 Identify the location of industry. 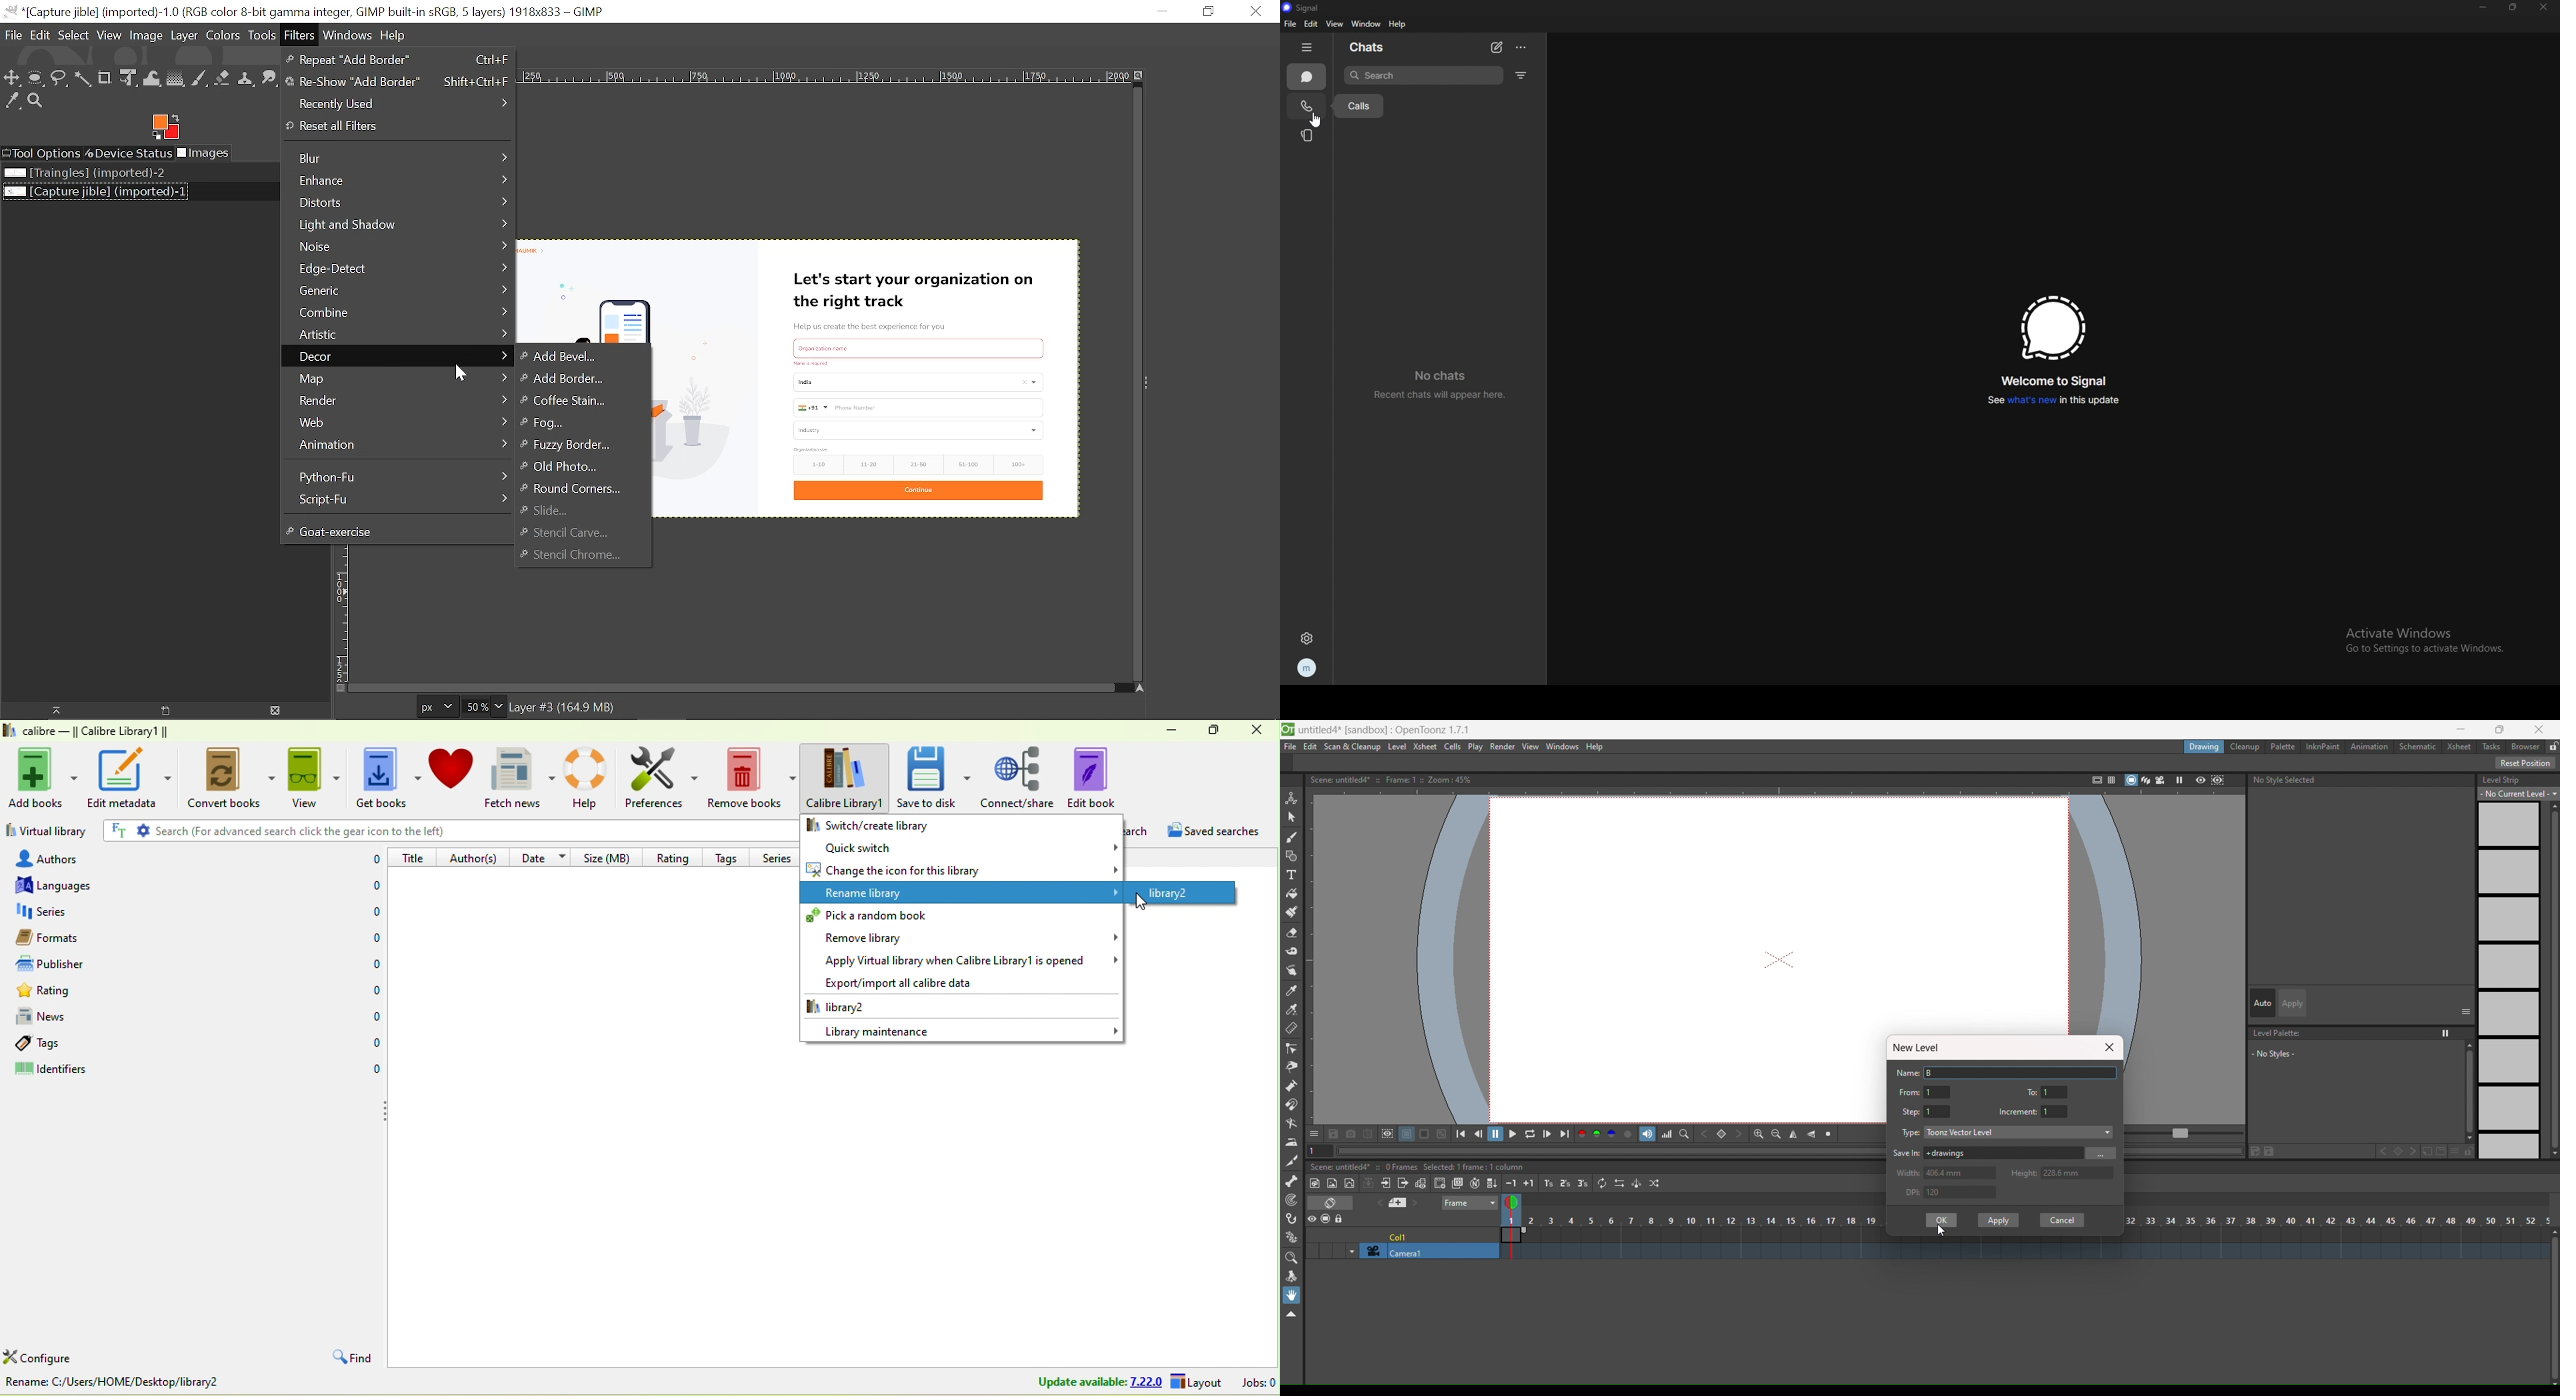
(915, 430).